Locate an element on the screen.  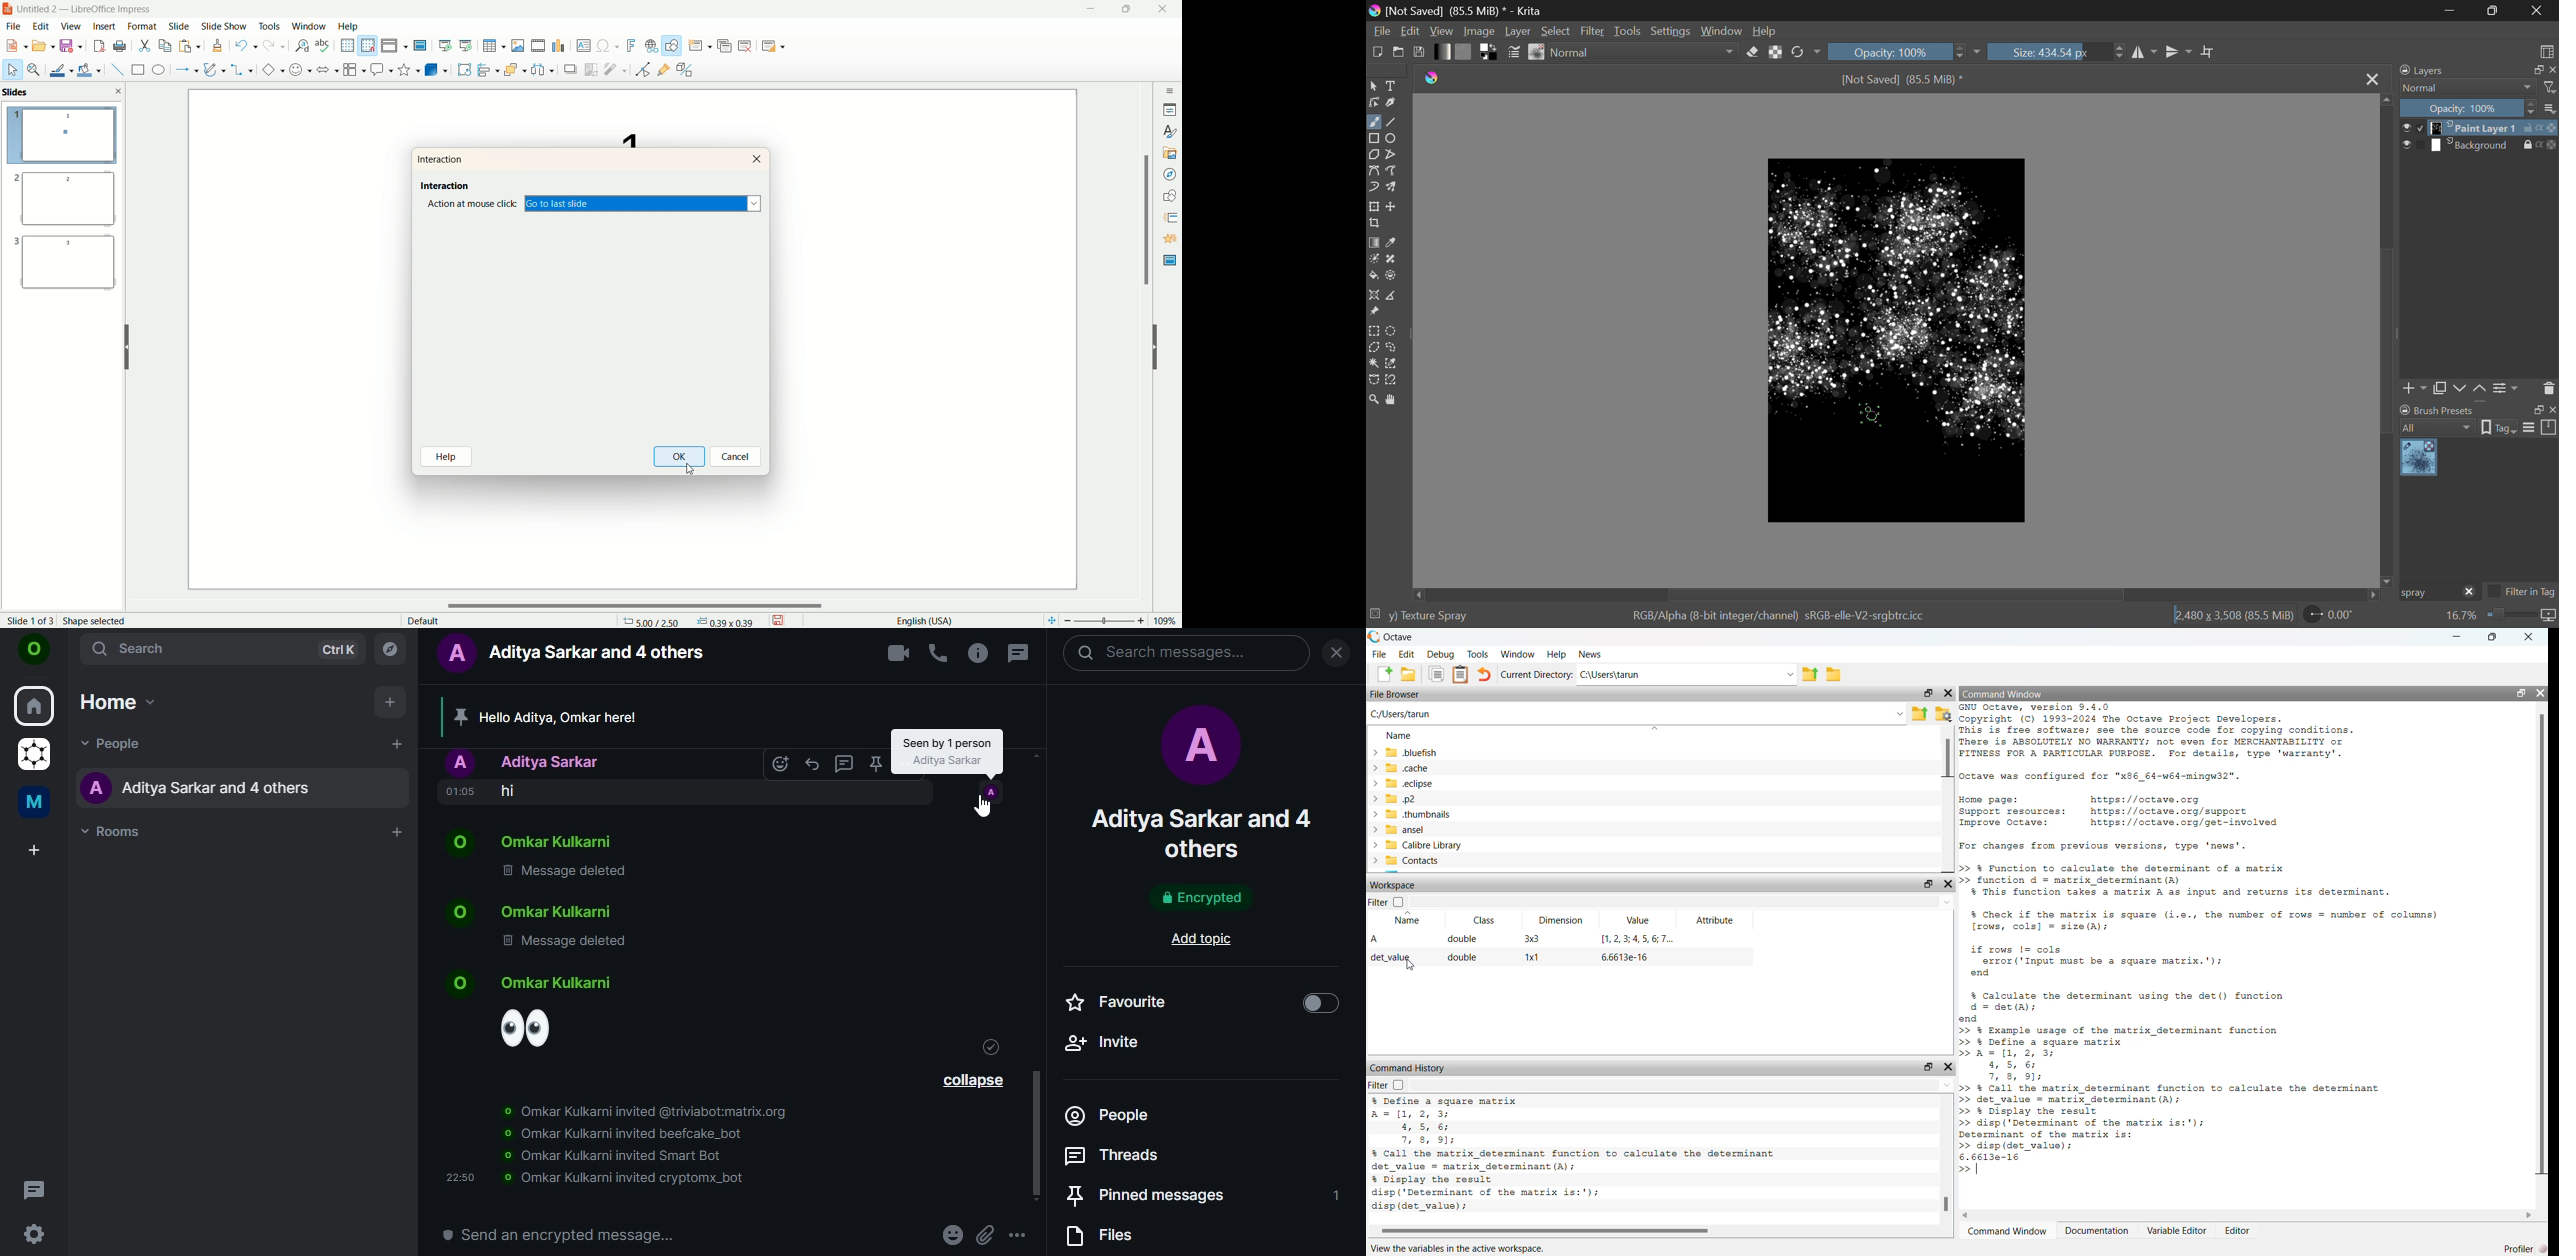
Edit Shapes is located at coordinates (1375, 103).